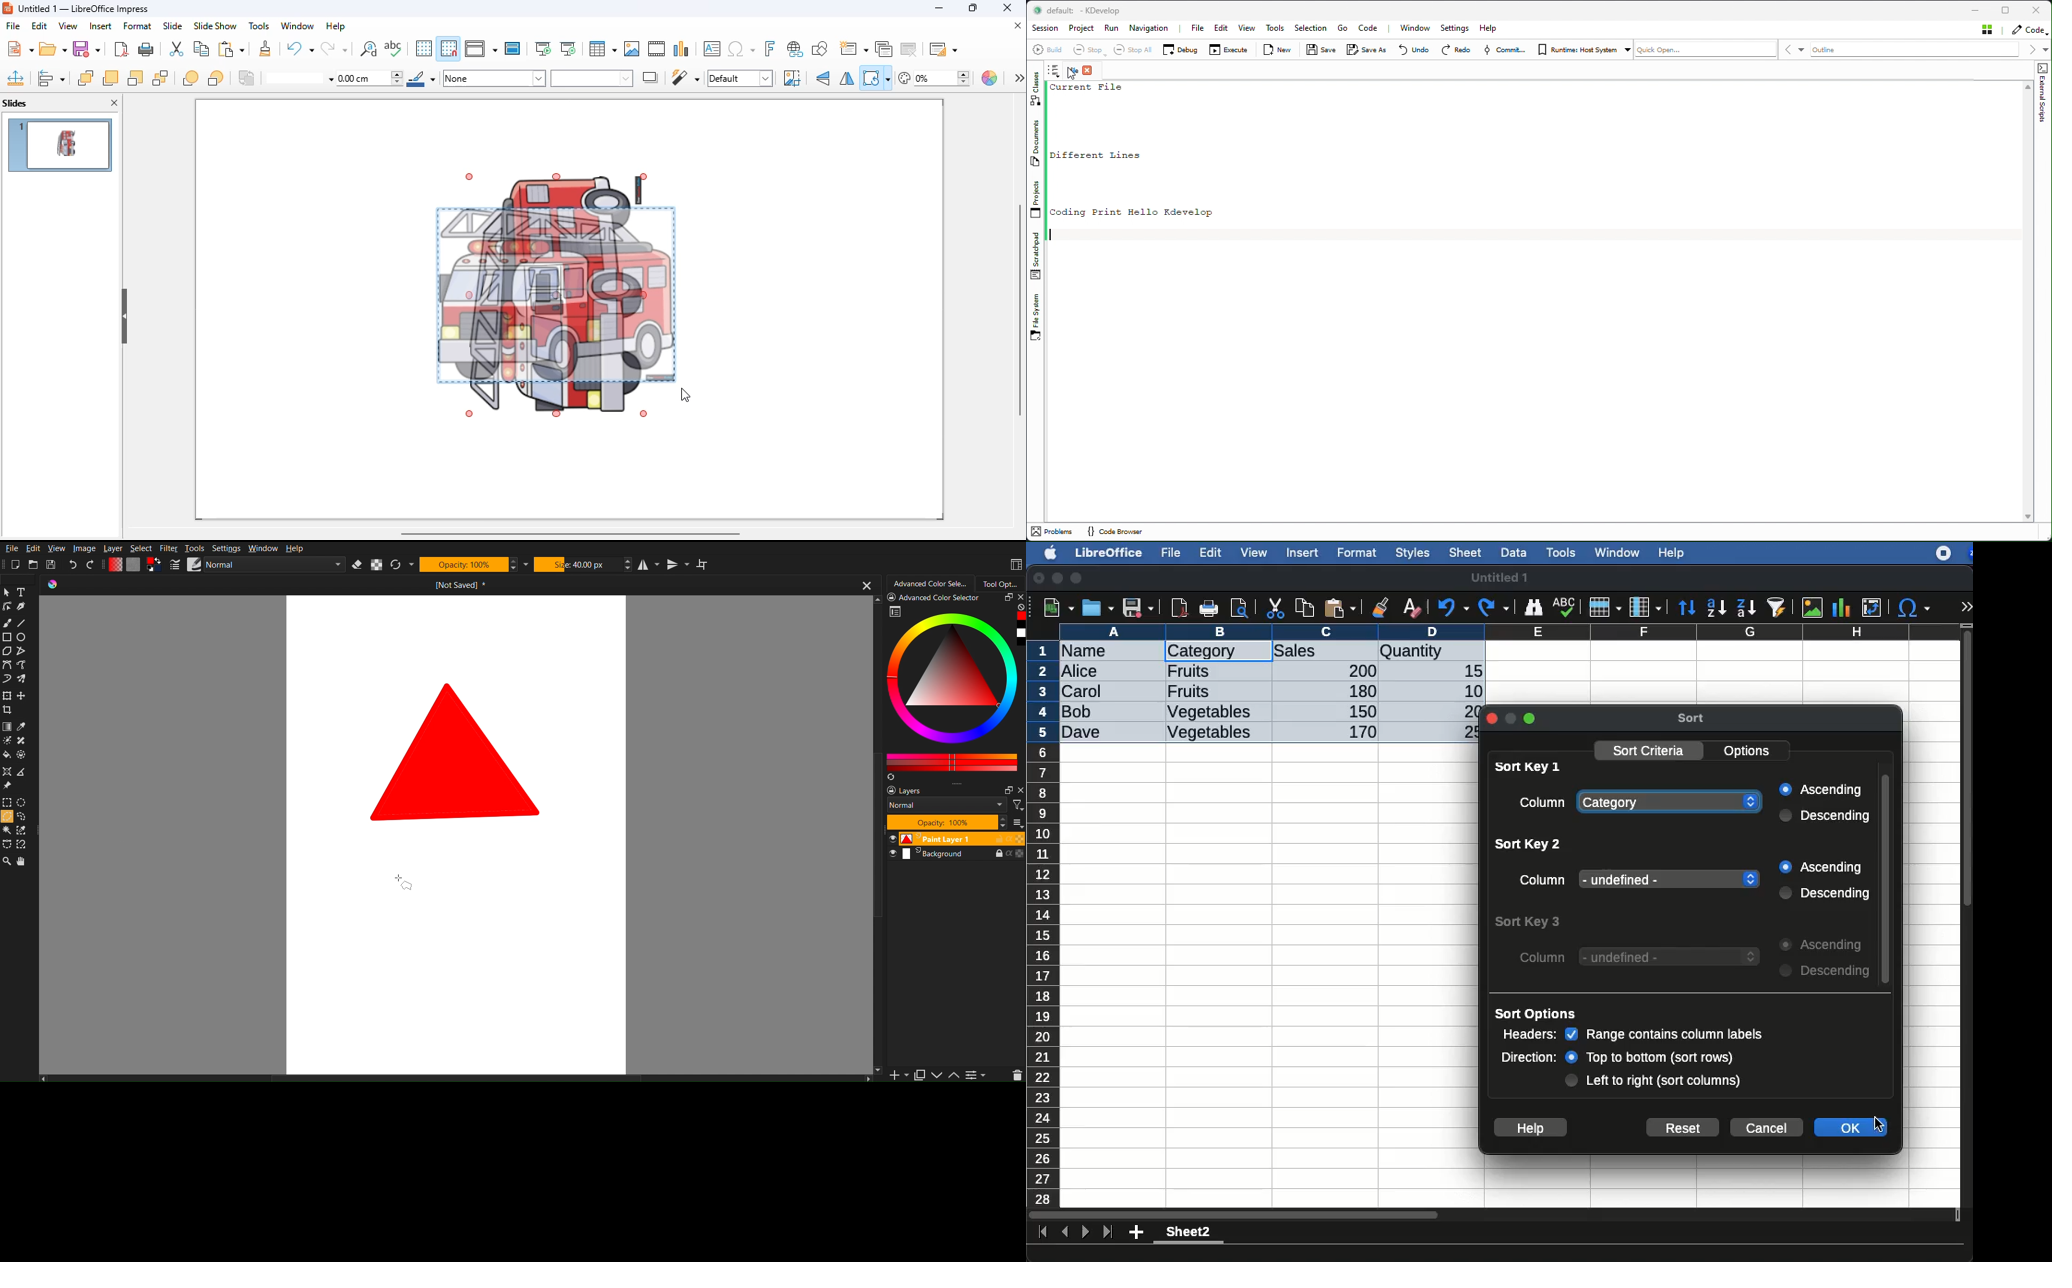 This screenshot has height=1288, width=2072. What do you see at coordinates (1669, 877) in the screenshot?
I see `undefined` at bounding box center [1669, 877].